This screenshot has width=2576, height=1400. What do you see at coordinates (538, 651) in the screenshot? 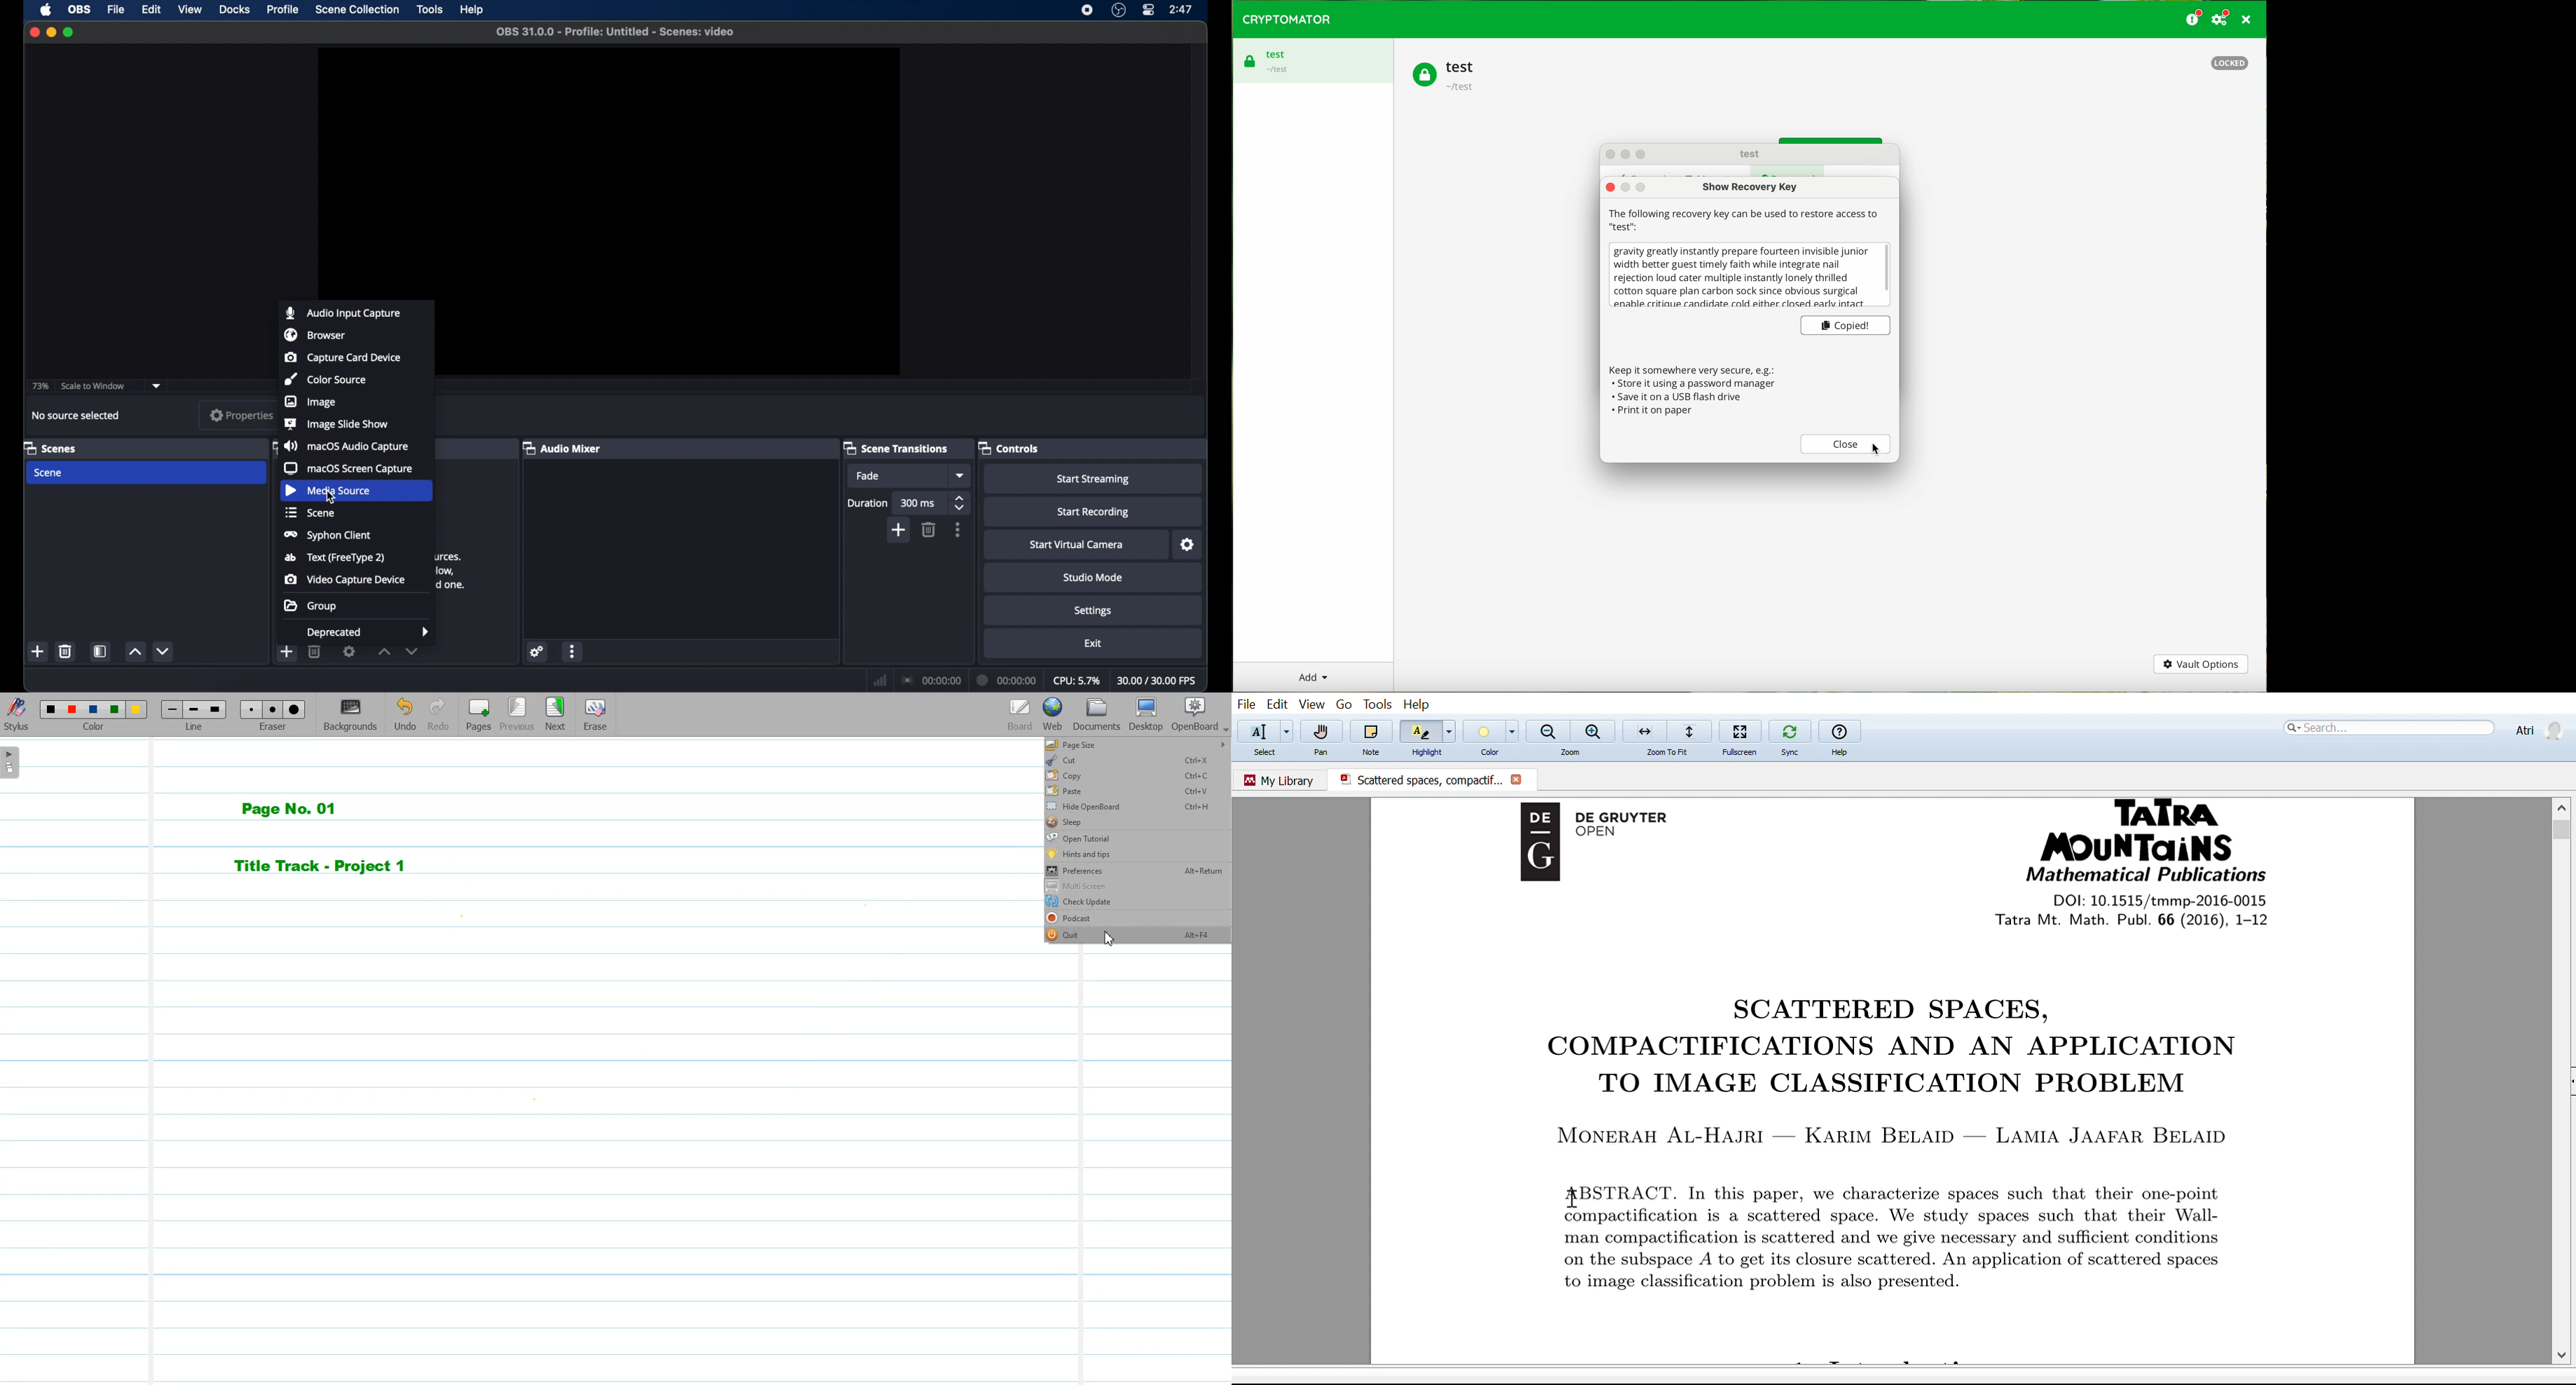
I see `settings` at bounding box center [538, 651].